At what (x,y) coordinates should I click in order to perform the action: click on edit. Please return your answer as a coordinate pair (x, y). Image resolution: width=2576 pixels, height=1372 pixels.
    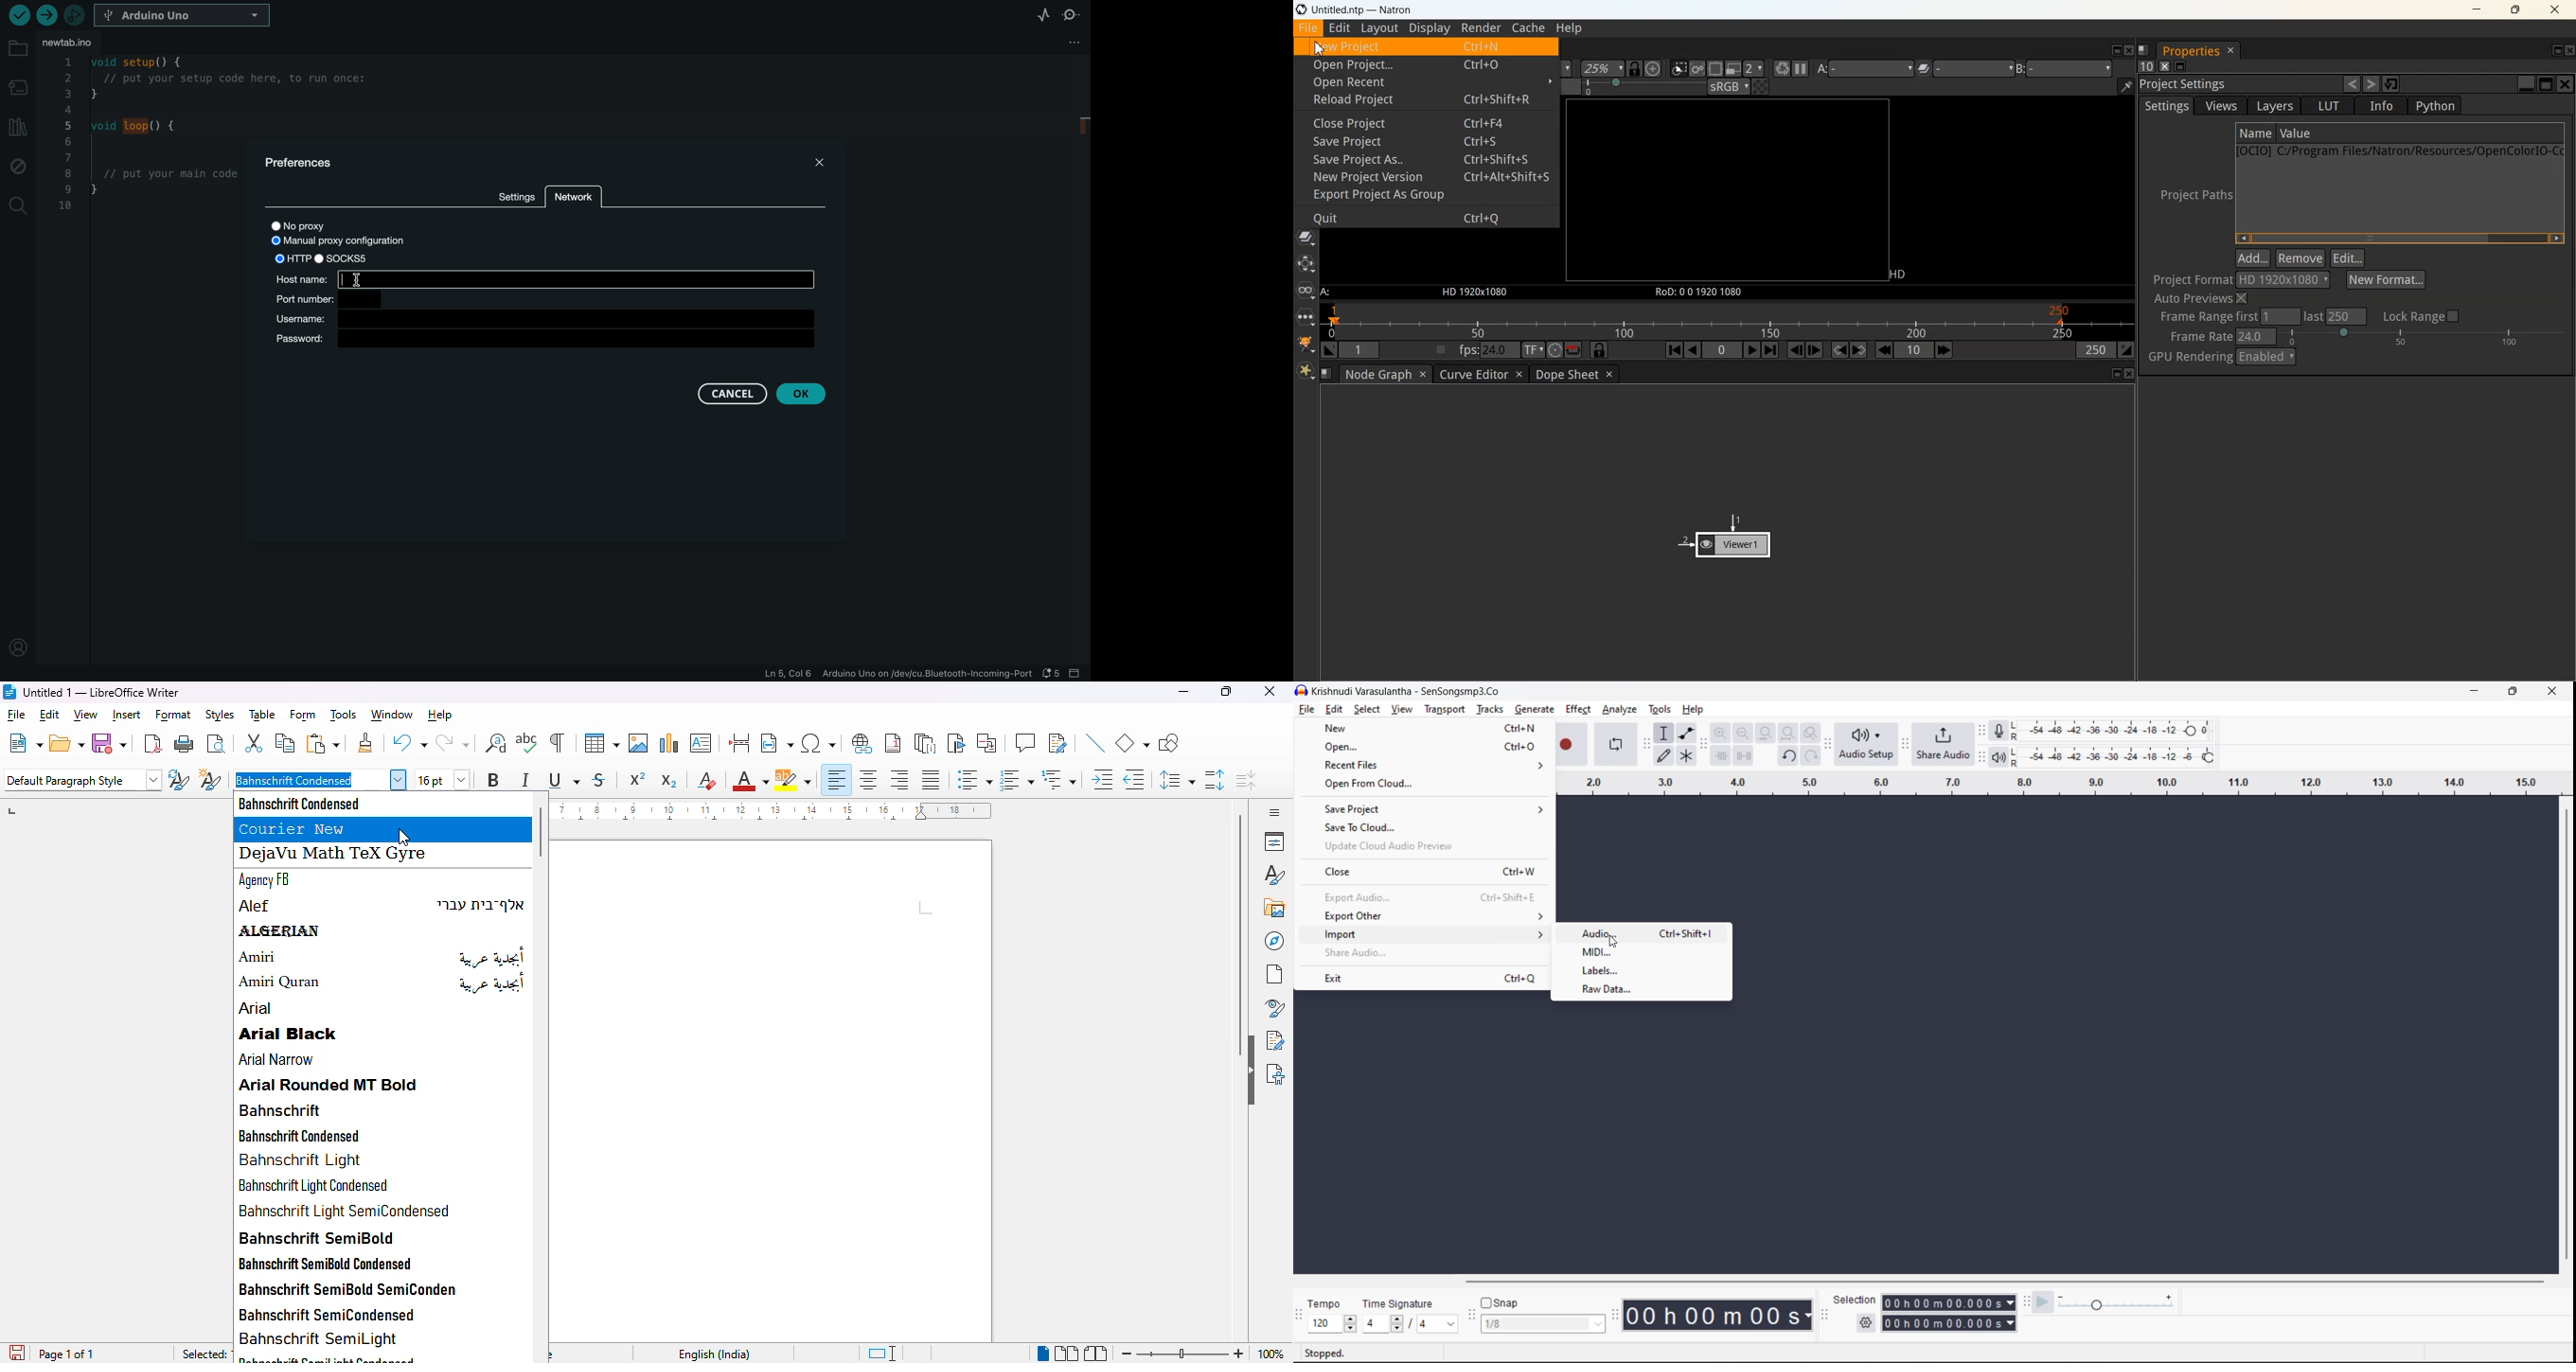
    Looking at the image, I should click on (1335, 710).